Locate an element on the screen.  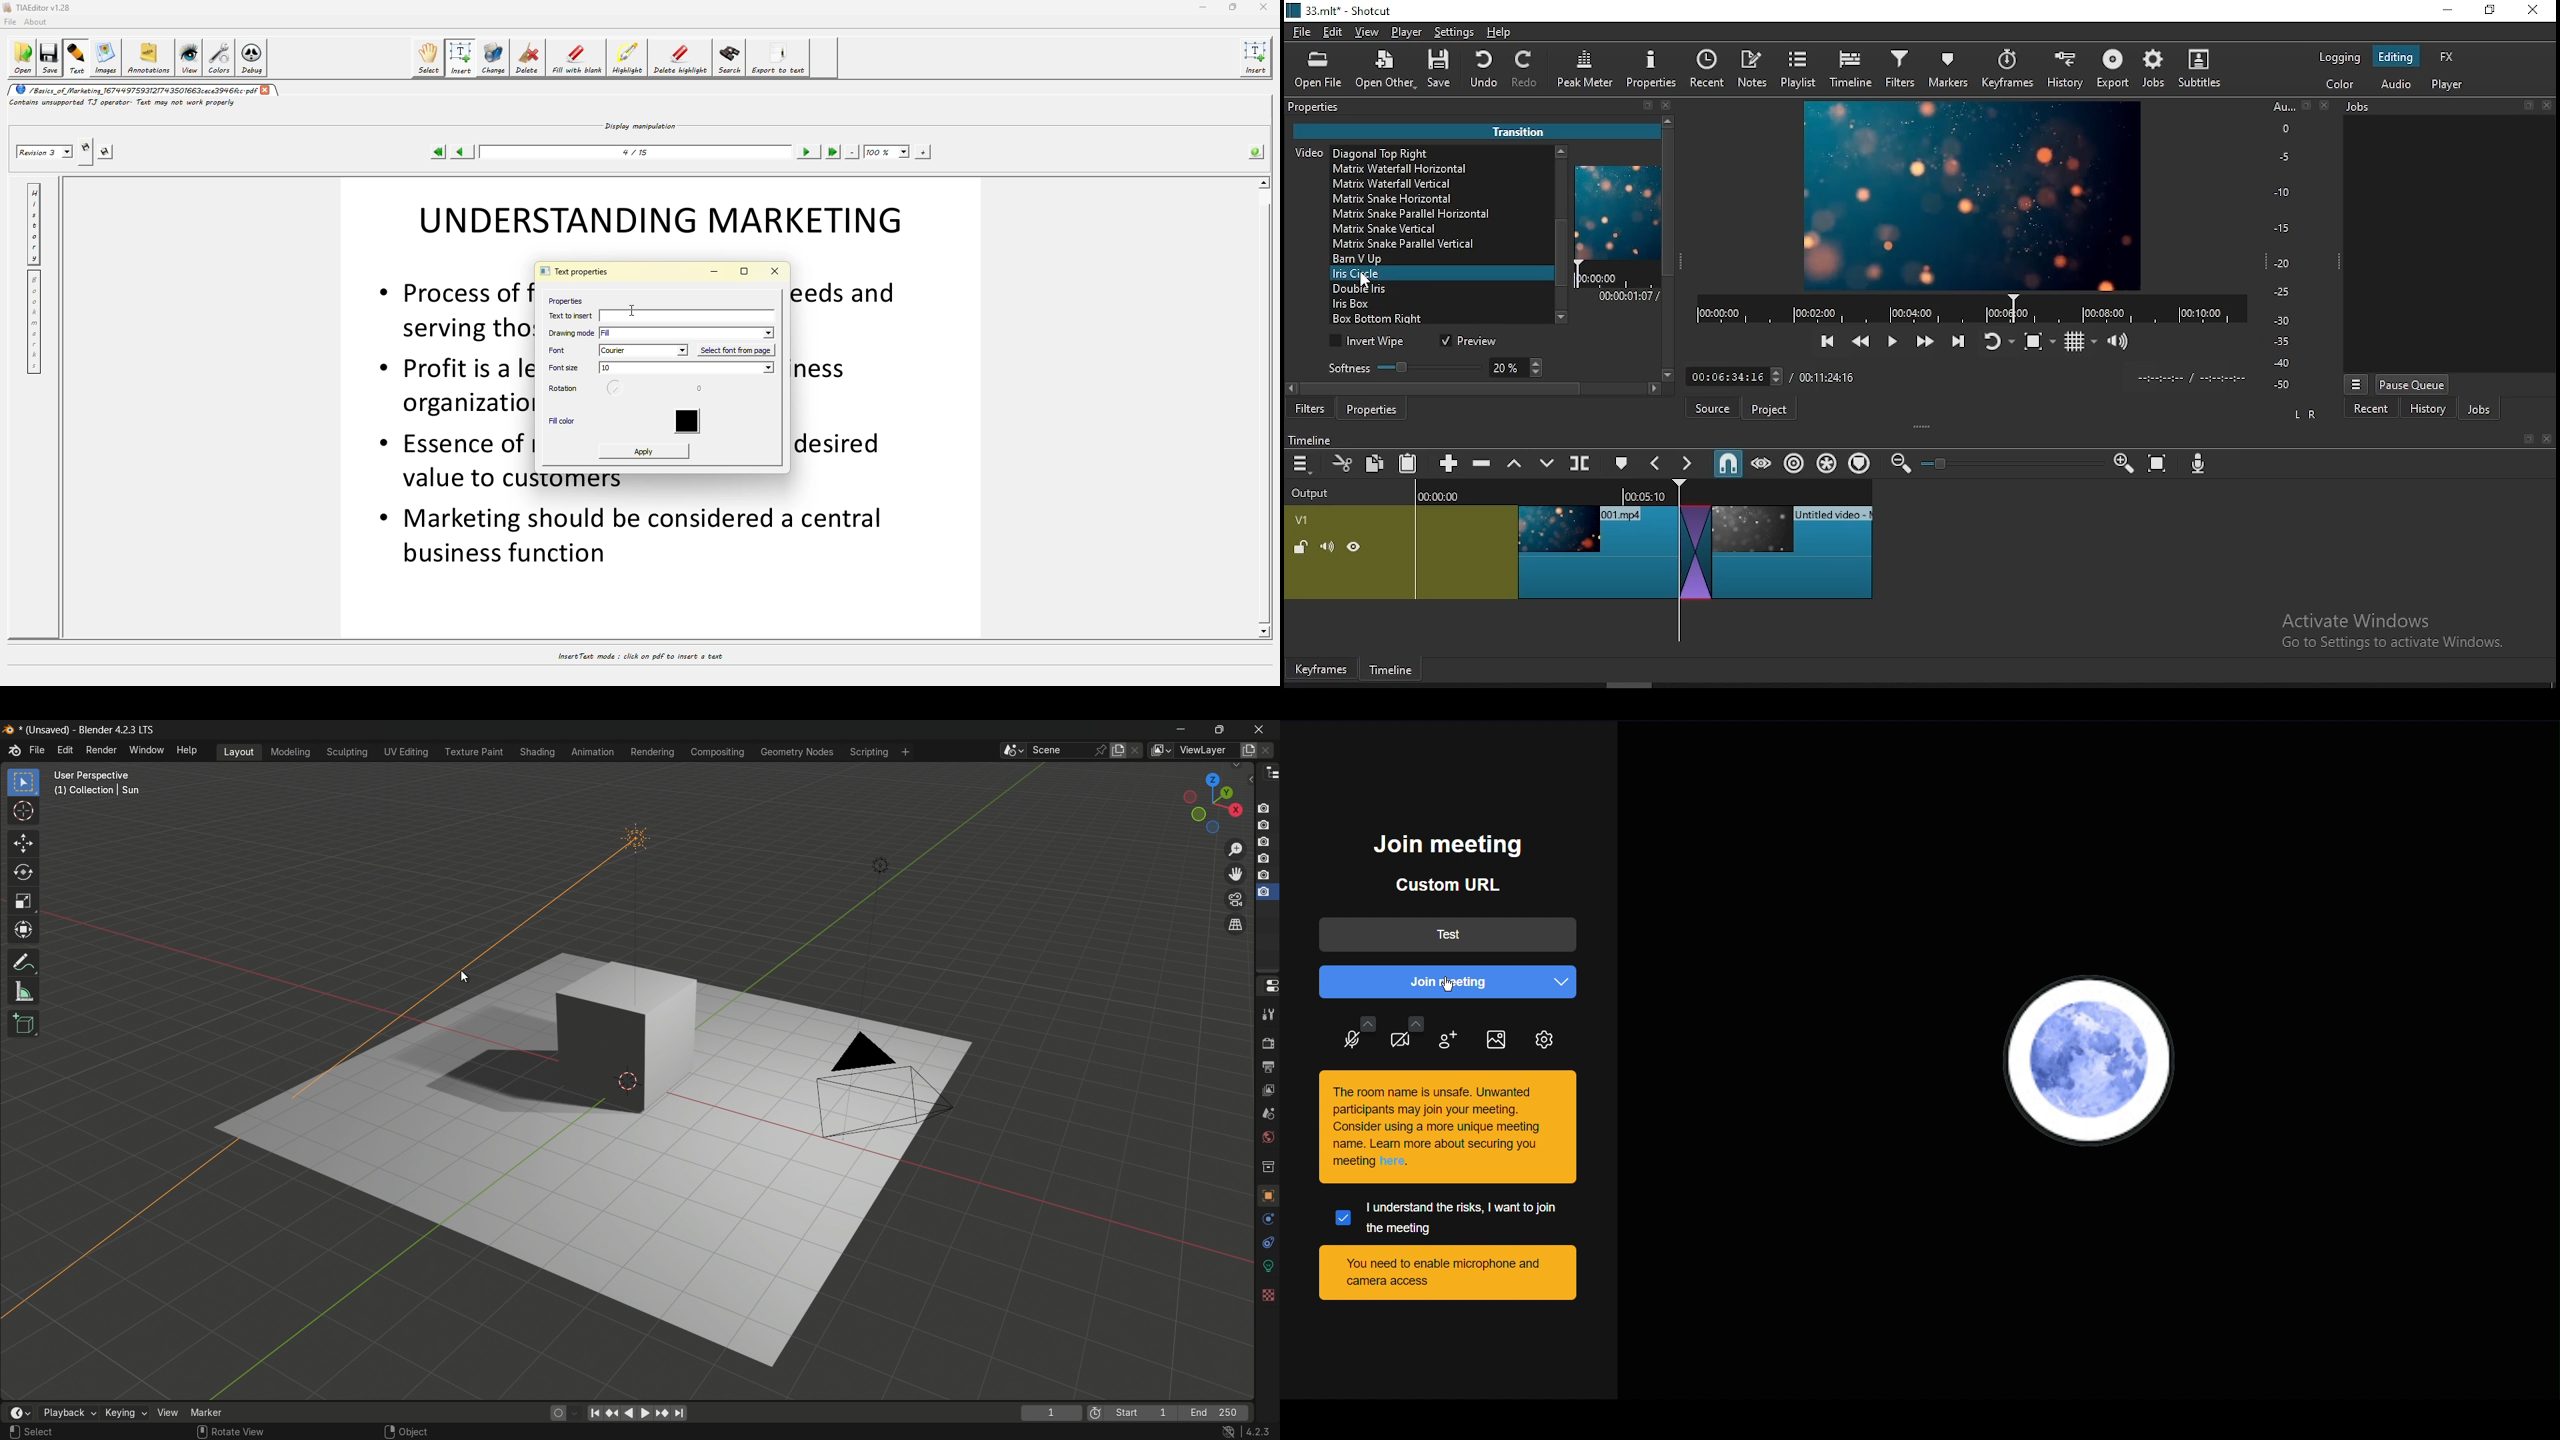
open file is located at coordinates (1323, 72).